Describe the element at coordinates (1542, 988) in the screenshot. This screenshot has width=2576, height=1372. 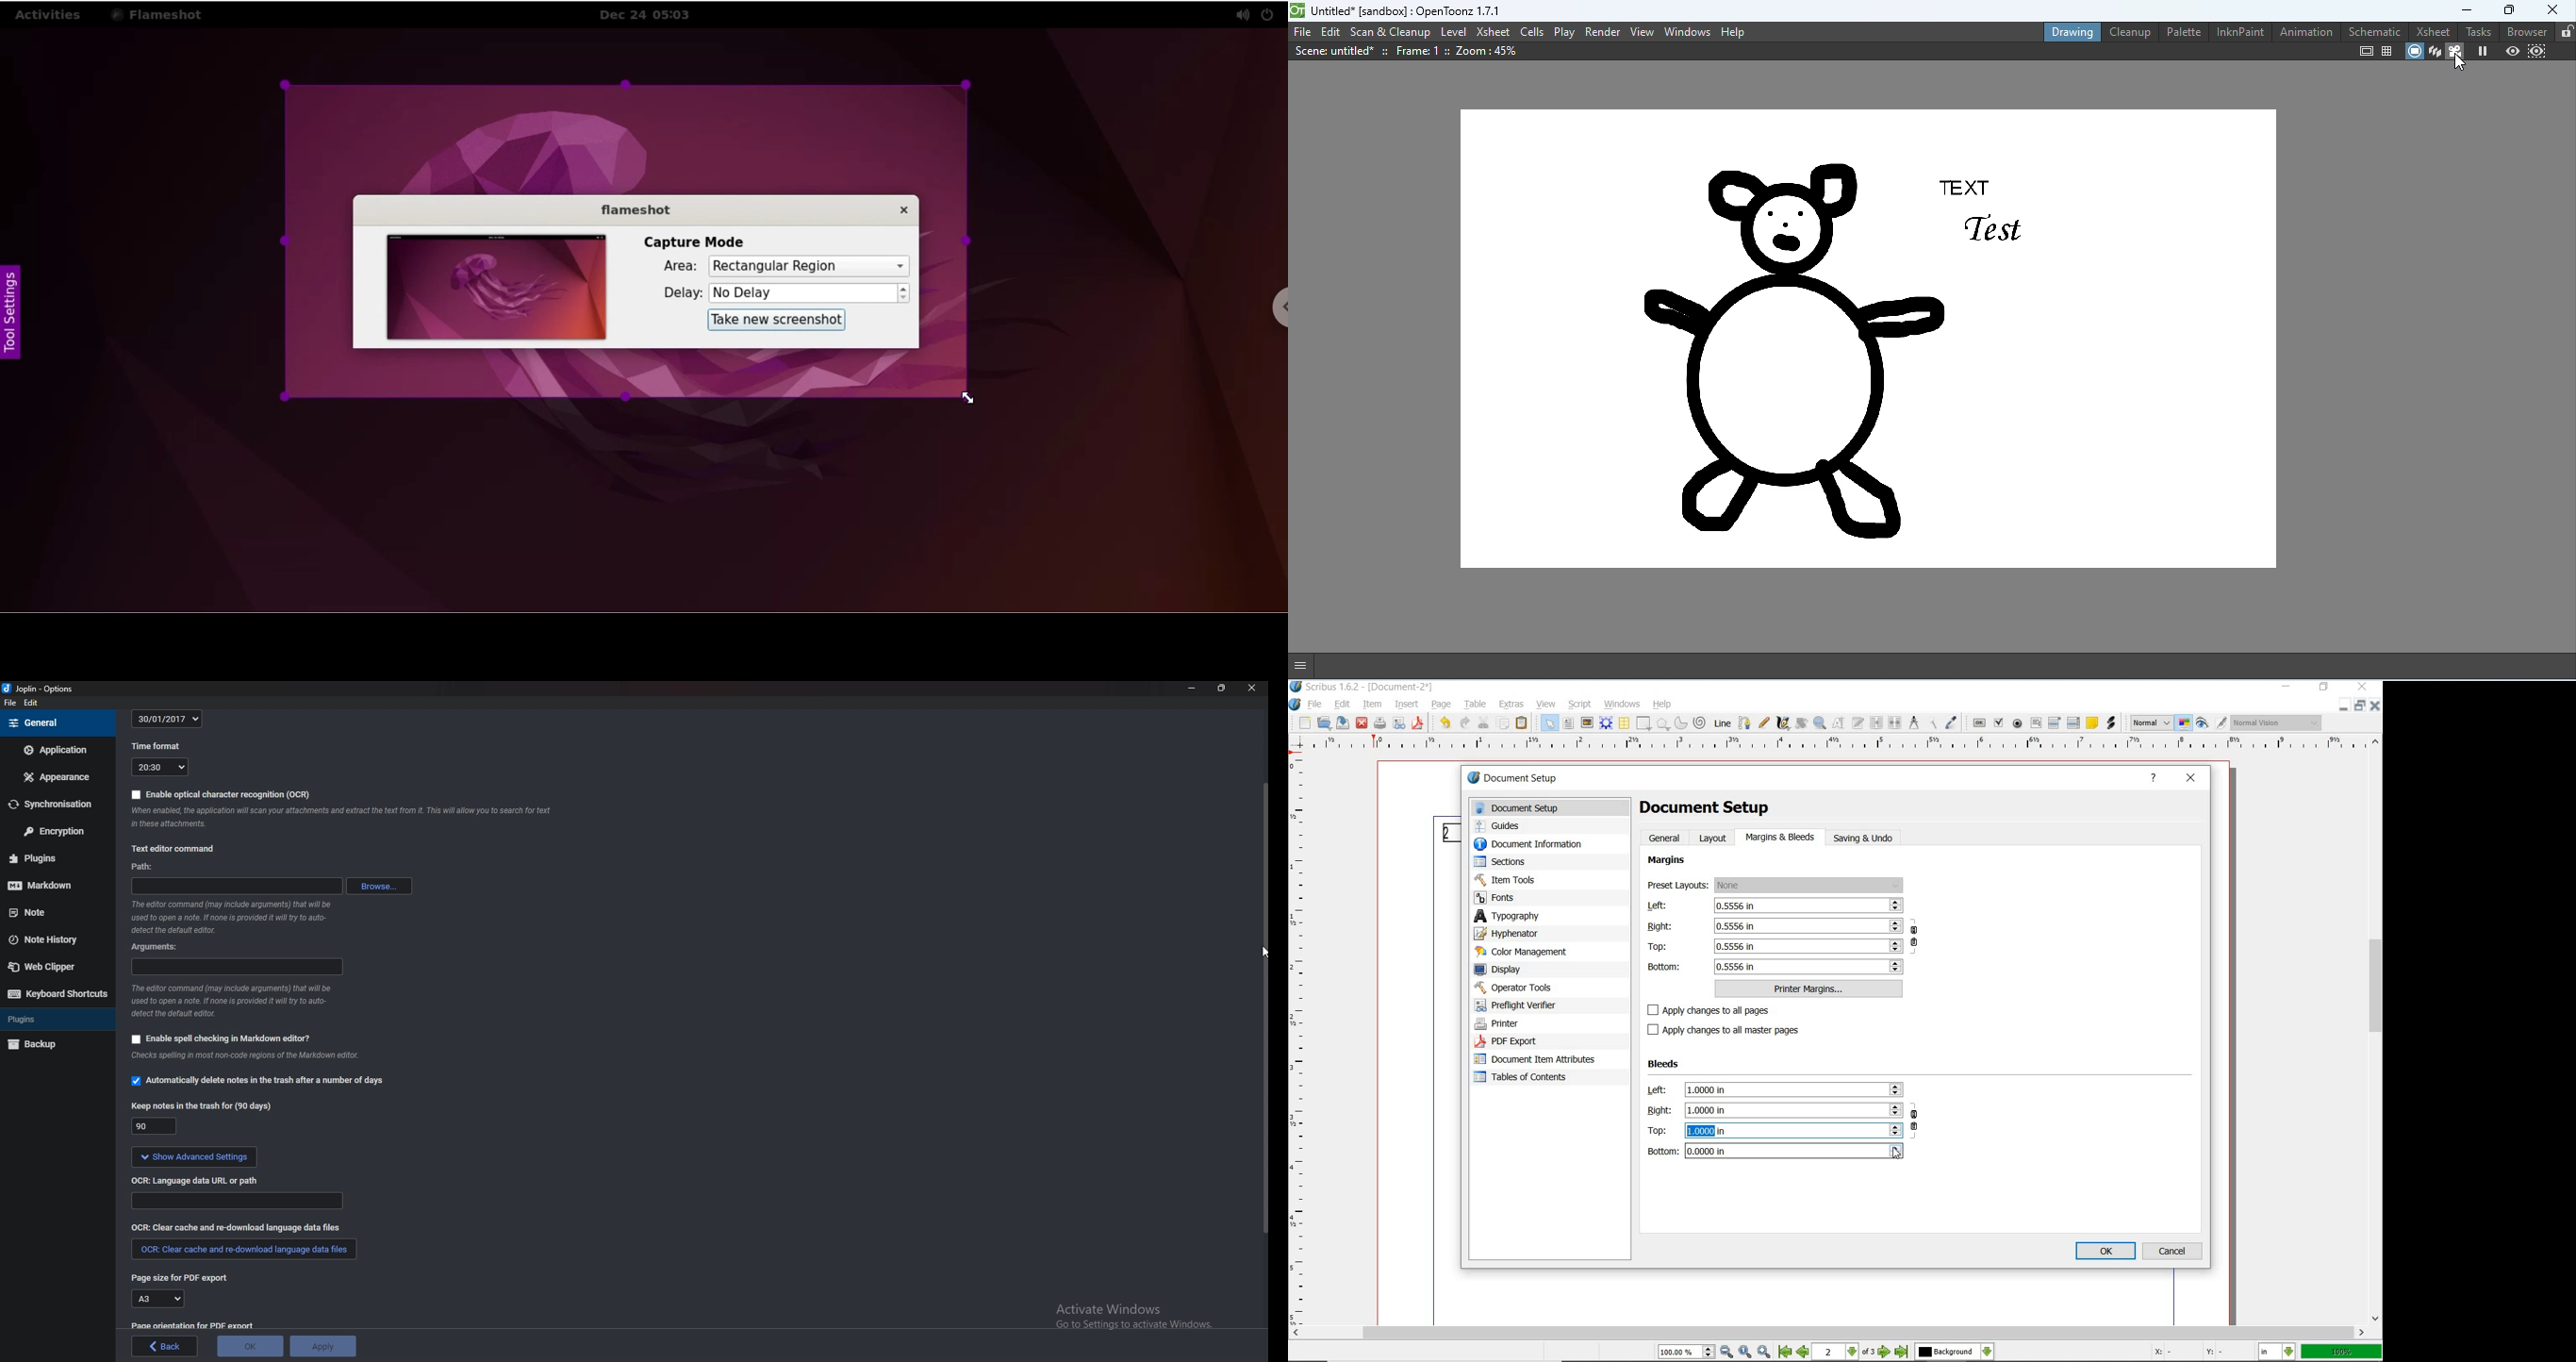
I see `operator tools` at that location.